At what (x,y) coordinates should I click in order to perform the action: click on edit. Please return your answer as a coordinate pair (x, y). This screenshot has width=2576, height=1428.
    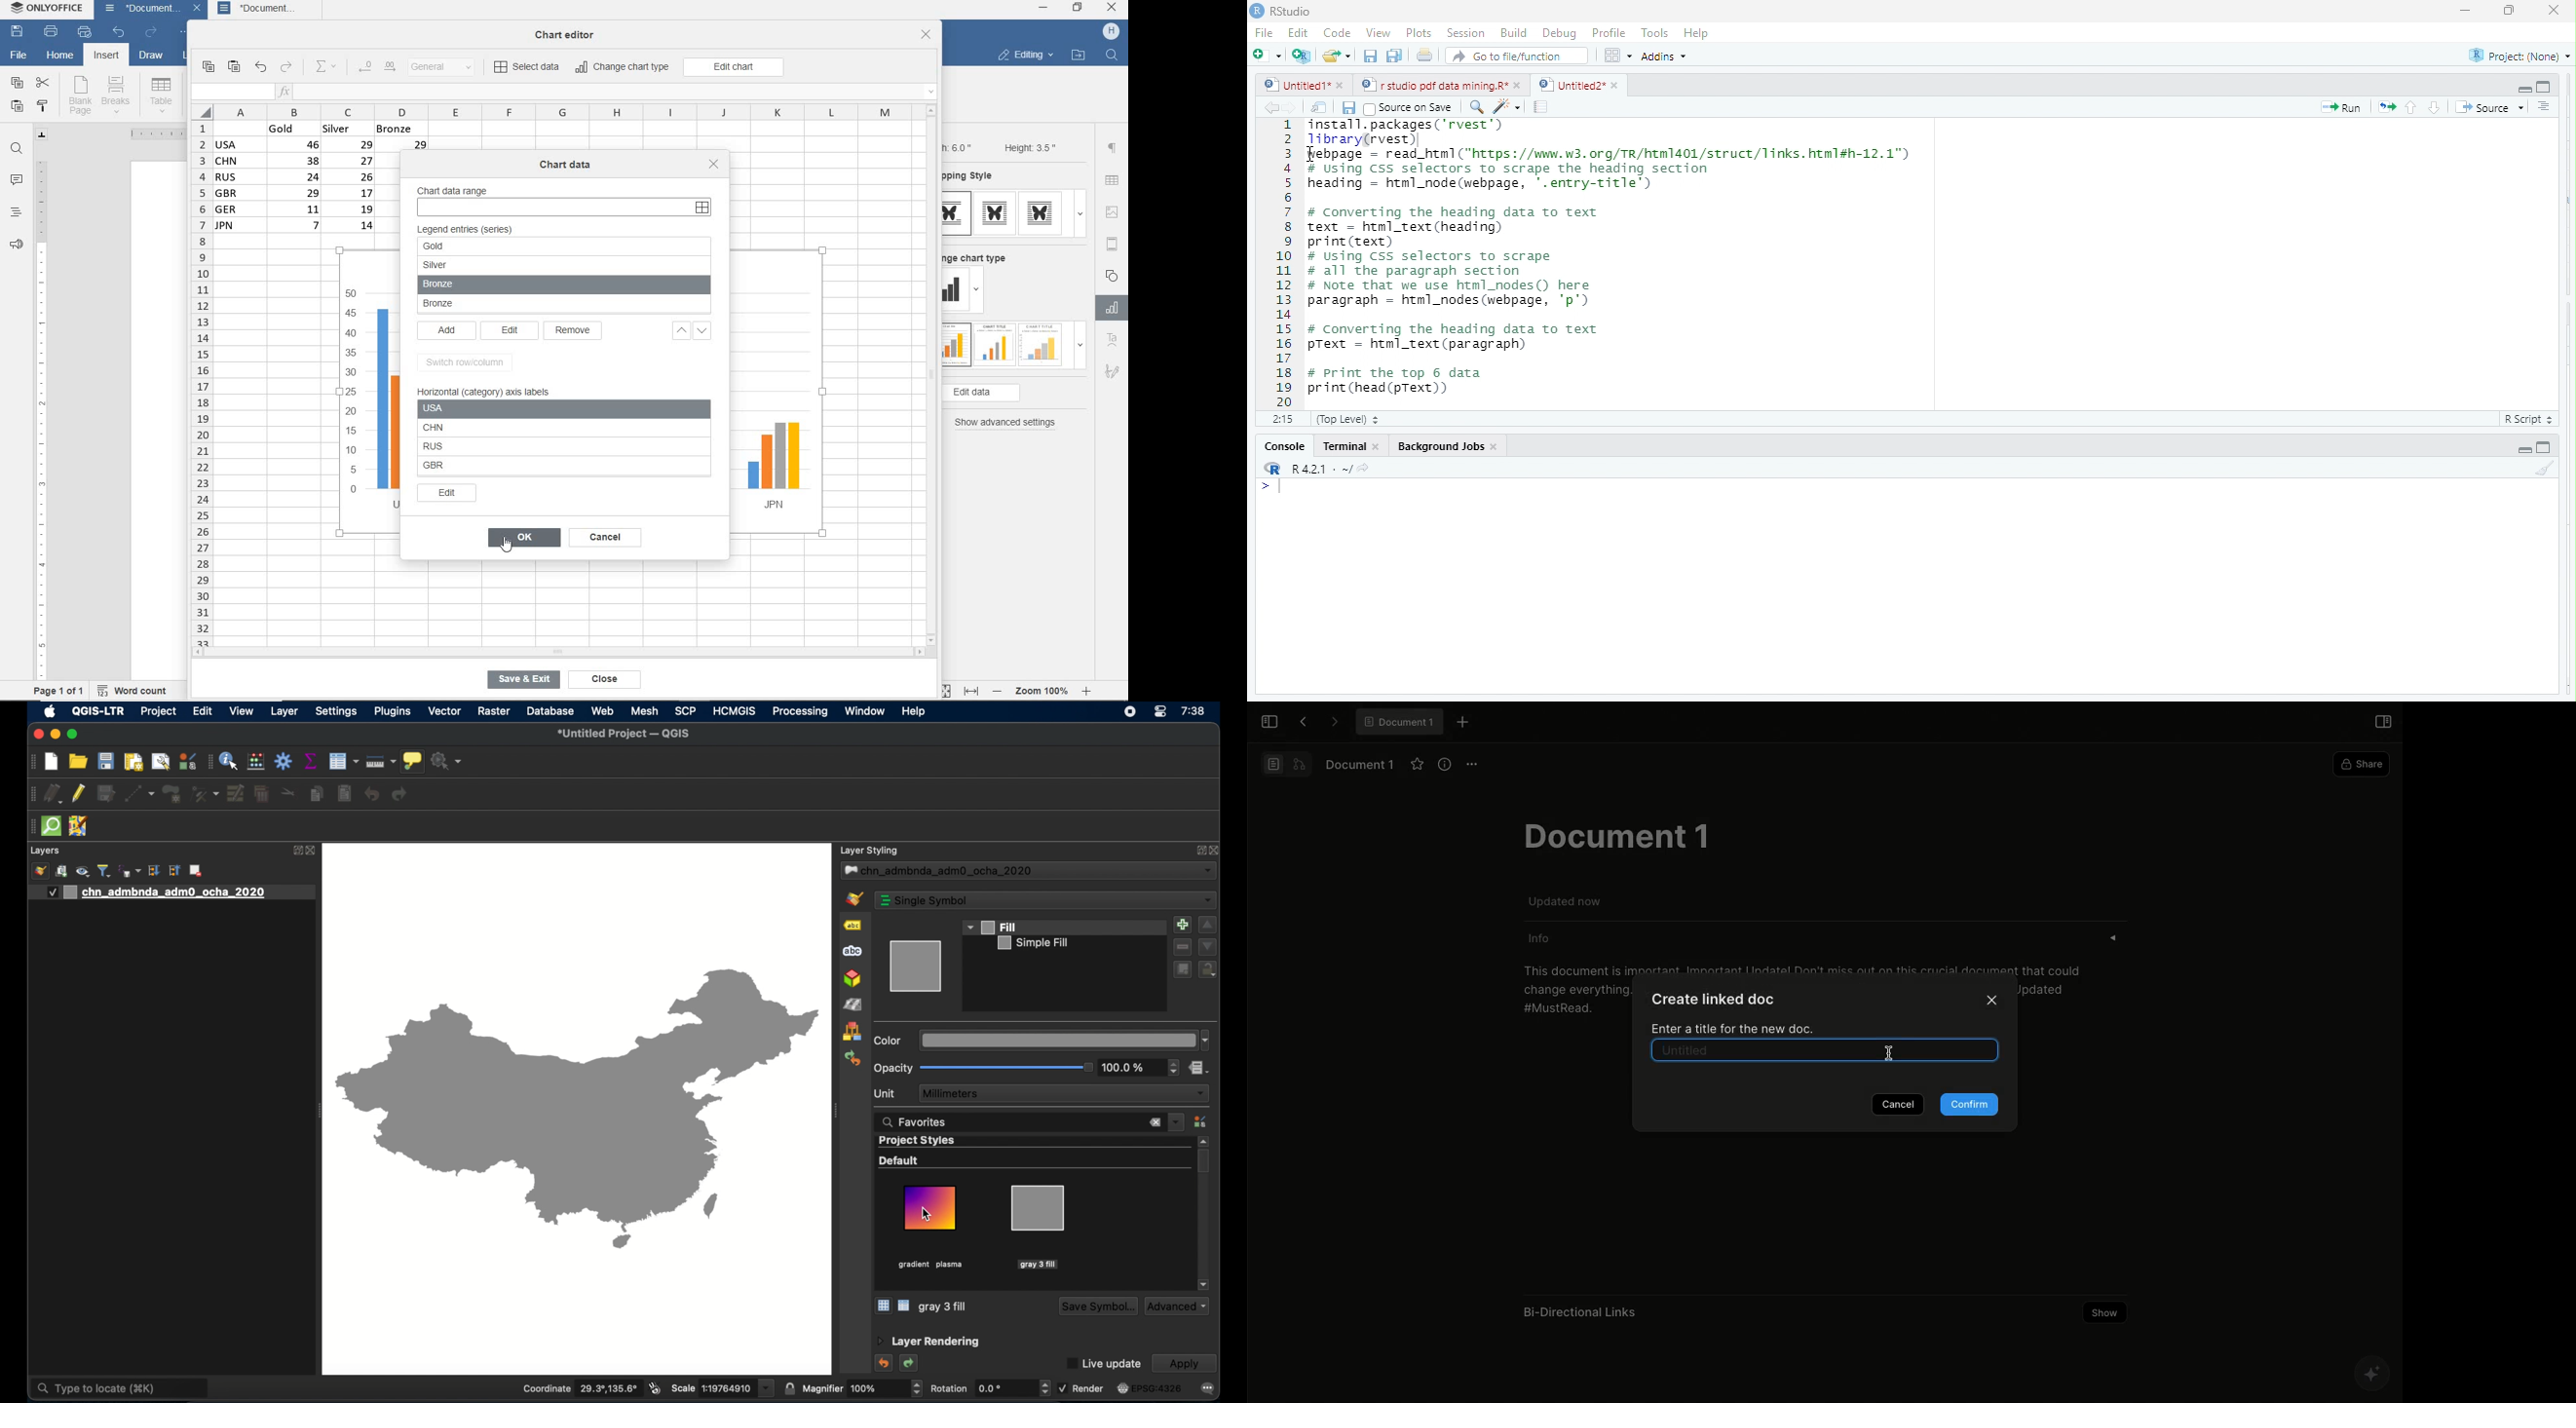
    Looking at the image, I should click on (447, 494).